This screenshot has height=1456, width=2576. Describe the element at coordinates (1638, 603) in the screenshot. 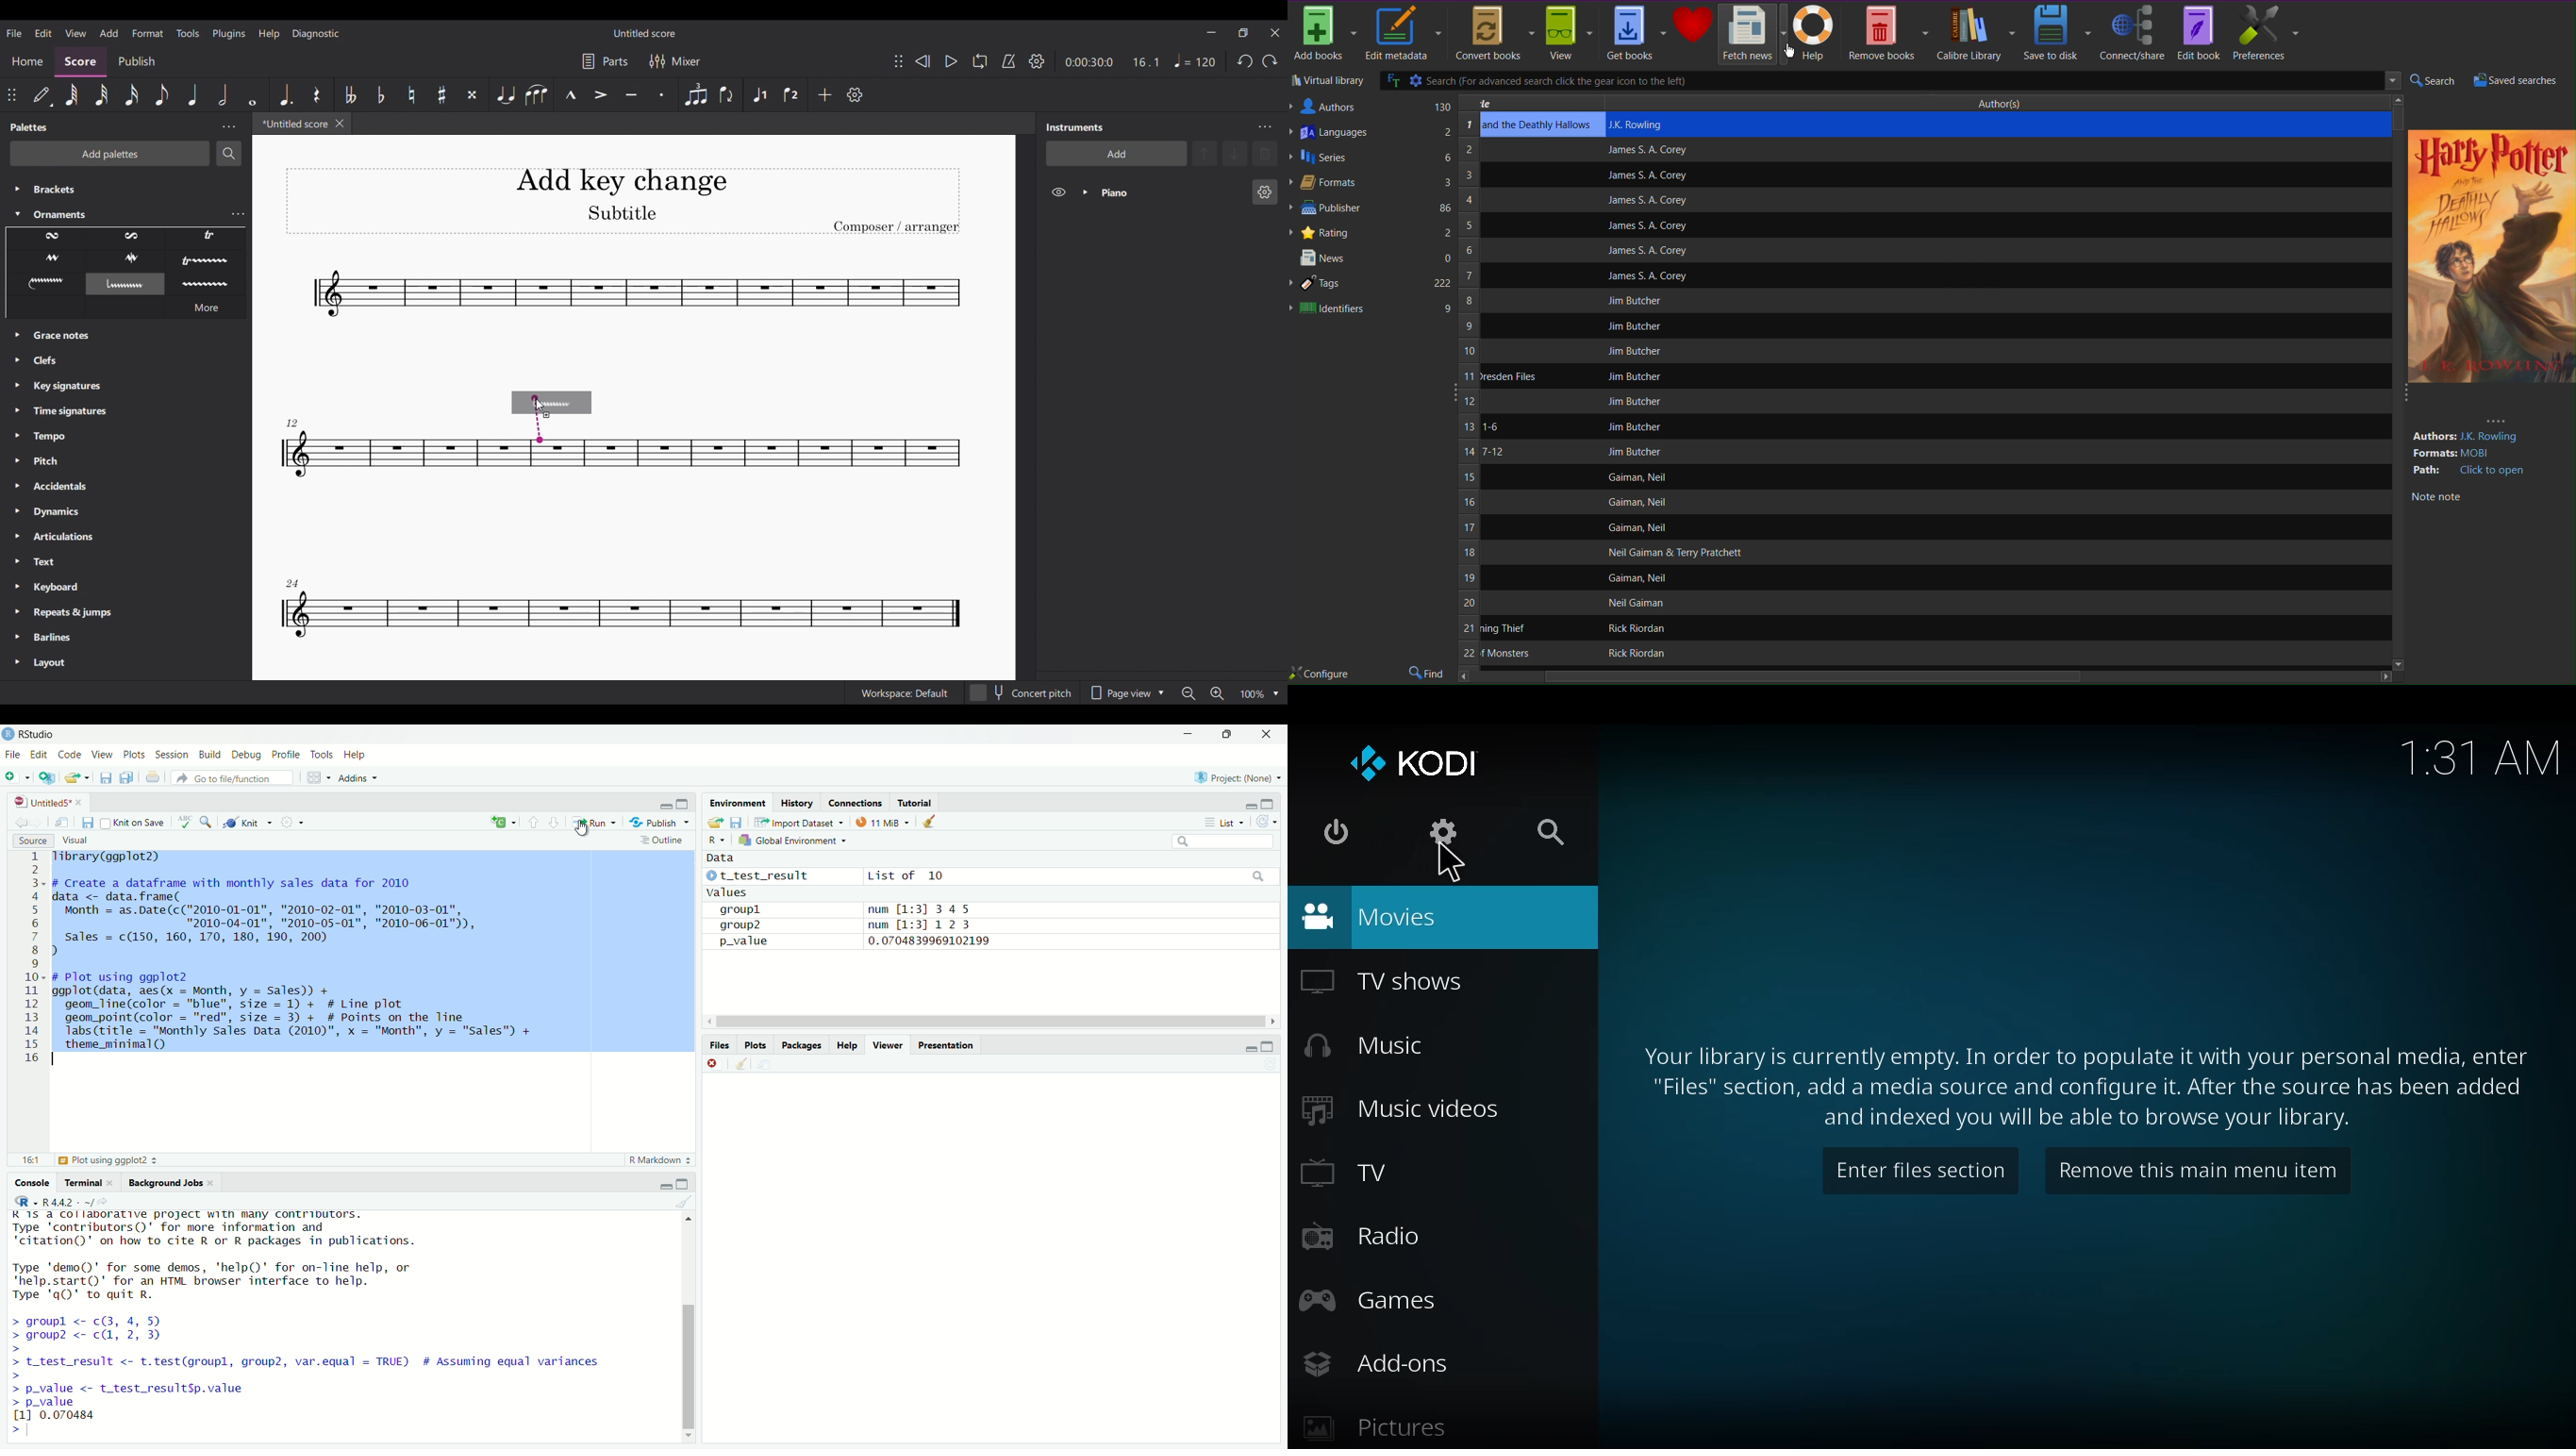

I see `Neil Gaiman` at that location.